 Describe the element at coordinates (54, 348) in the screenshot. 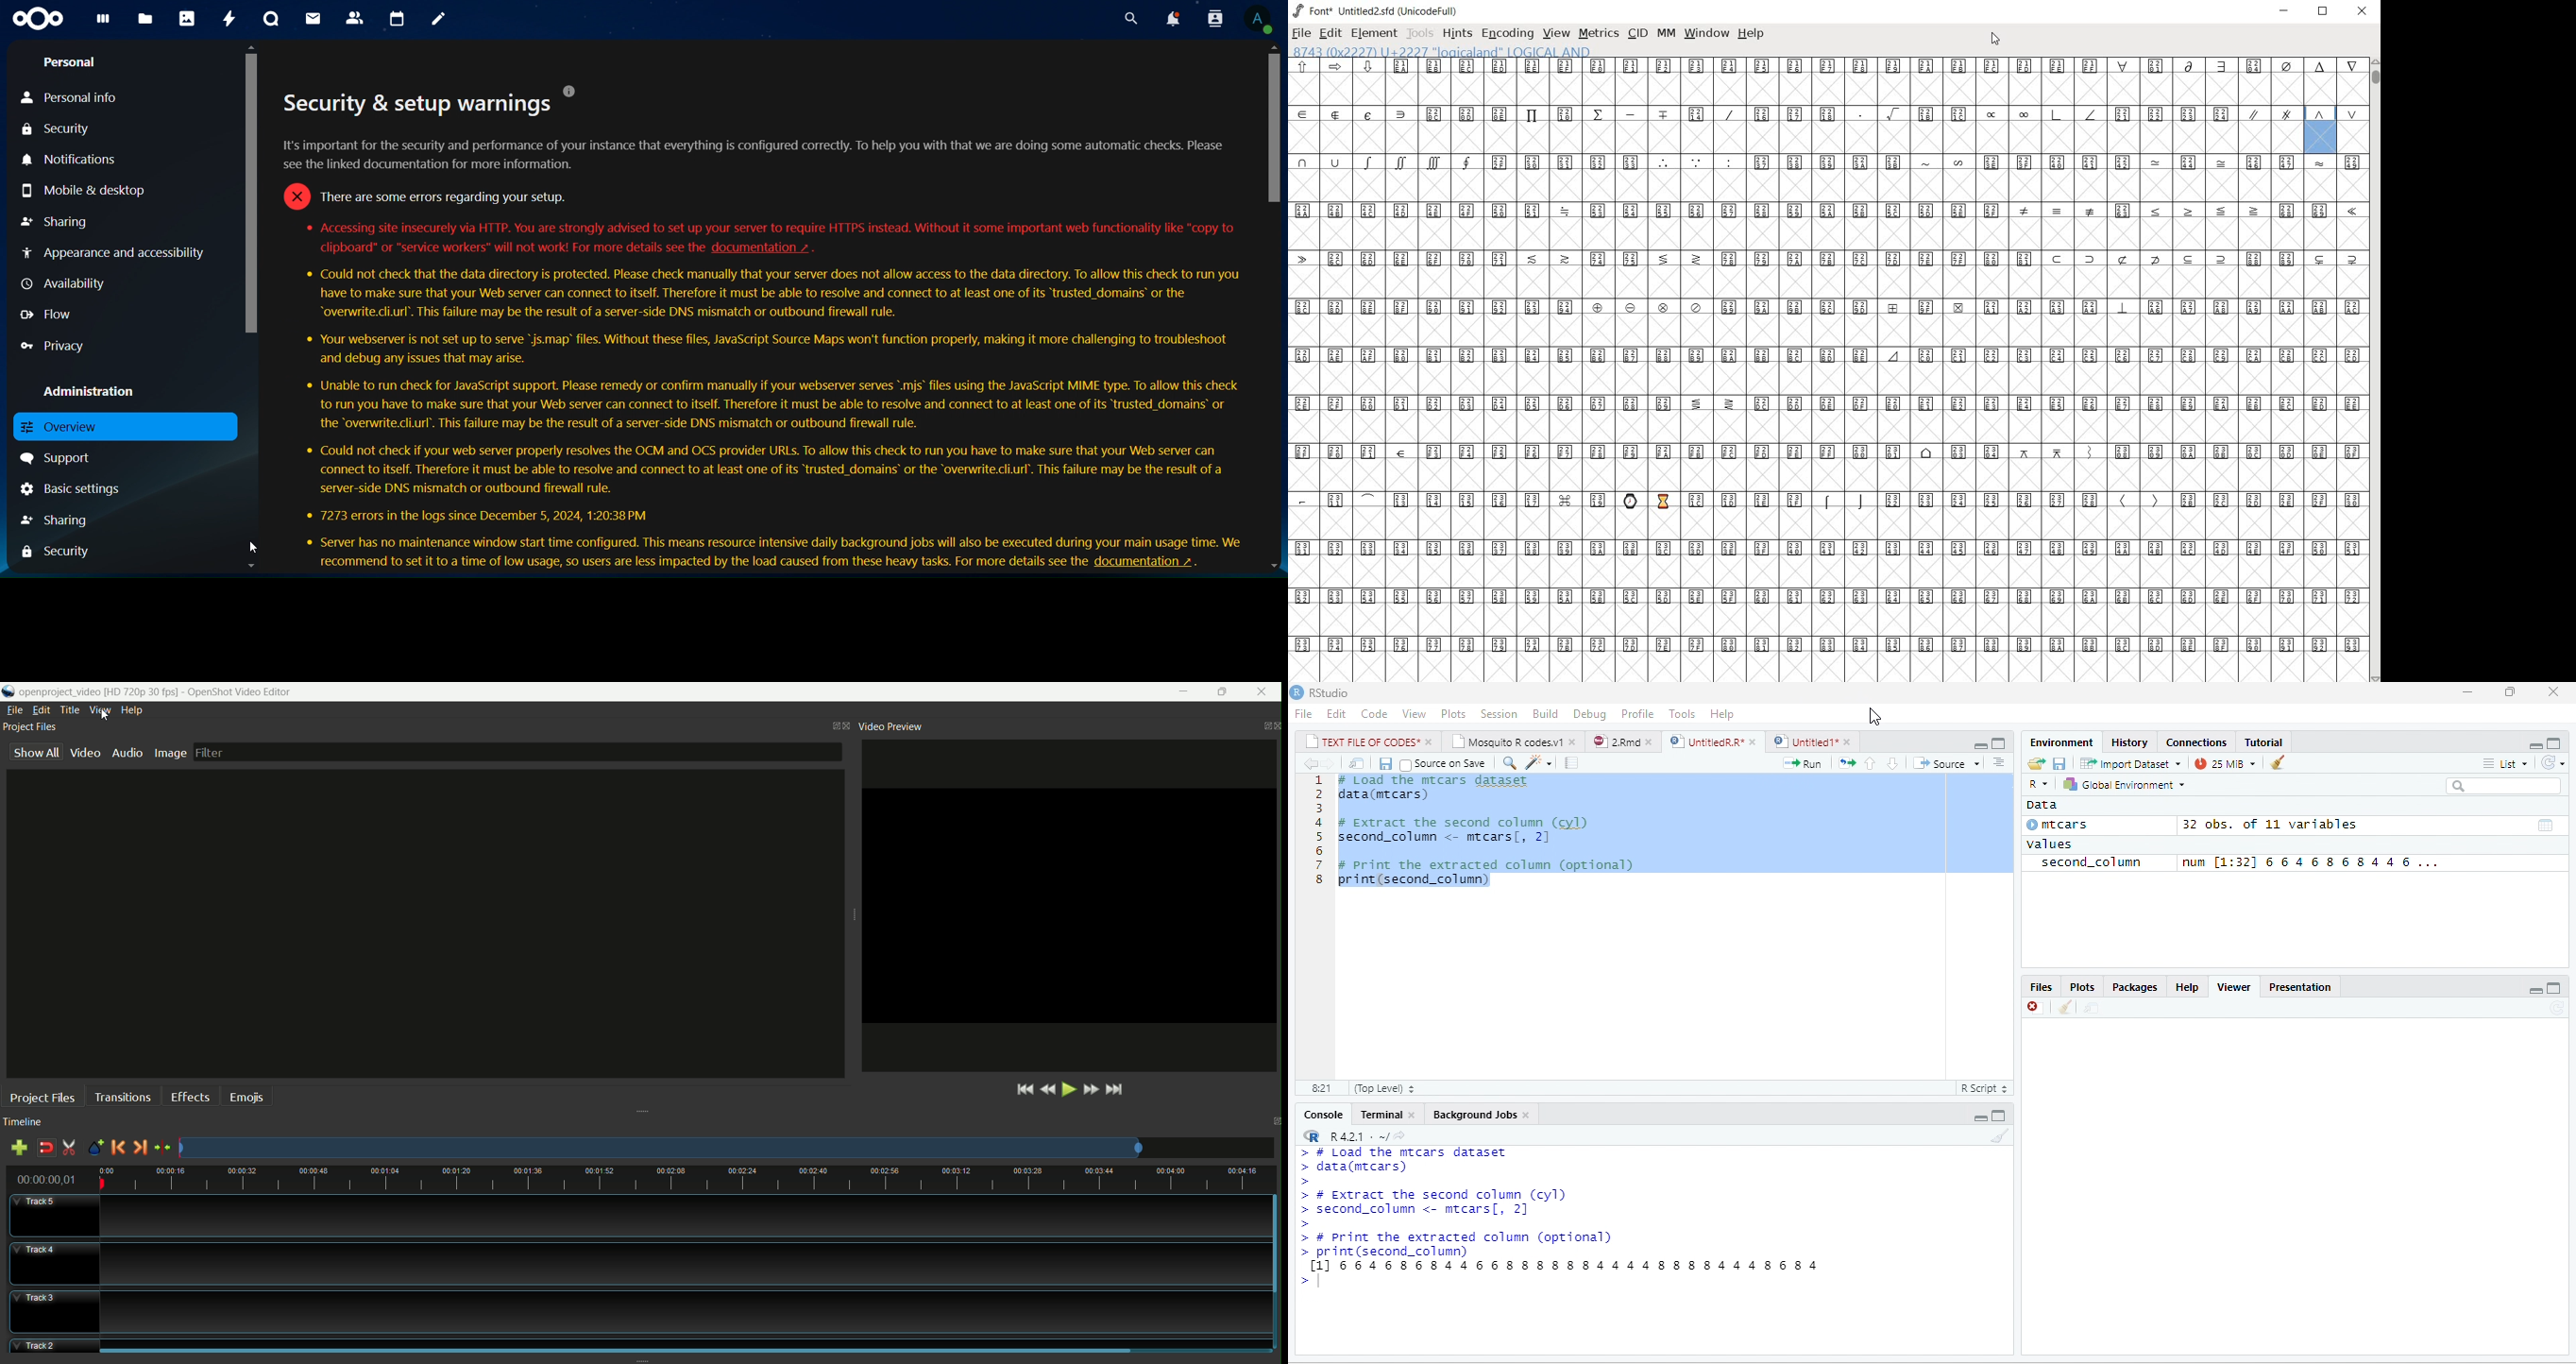

I see `privacy` at that location.